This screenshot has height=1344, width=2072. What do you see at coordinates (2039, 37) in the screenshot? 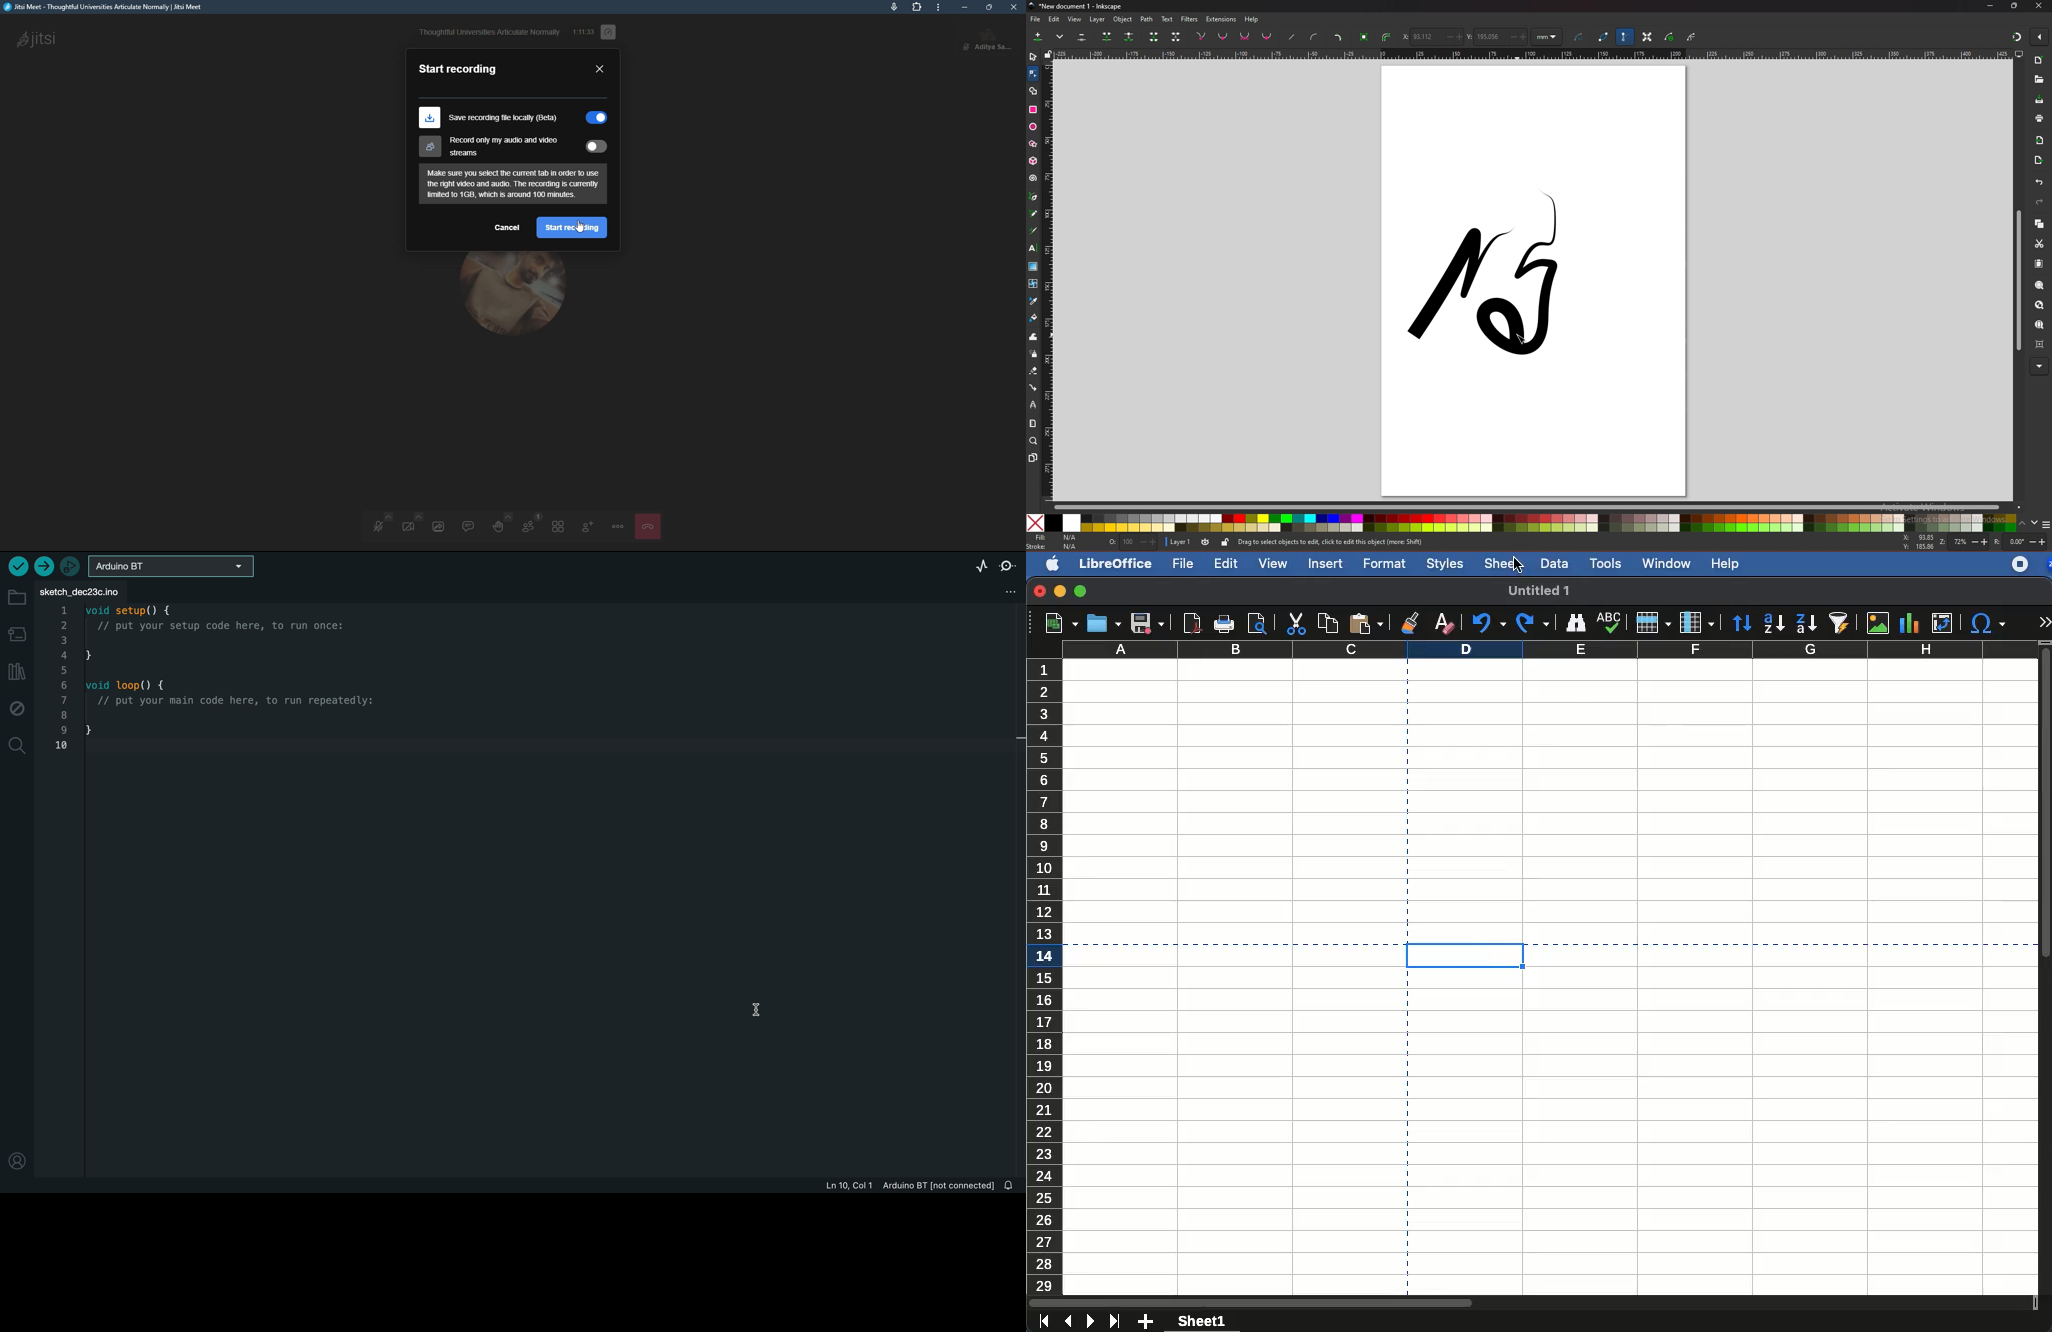
I see `enable snapping` at bounding box center [2039, 37].